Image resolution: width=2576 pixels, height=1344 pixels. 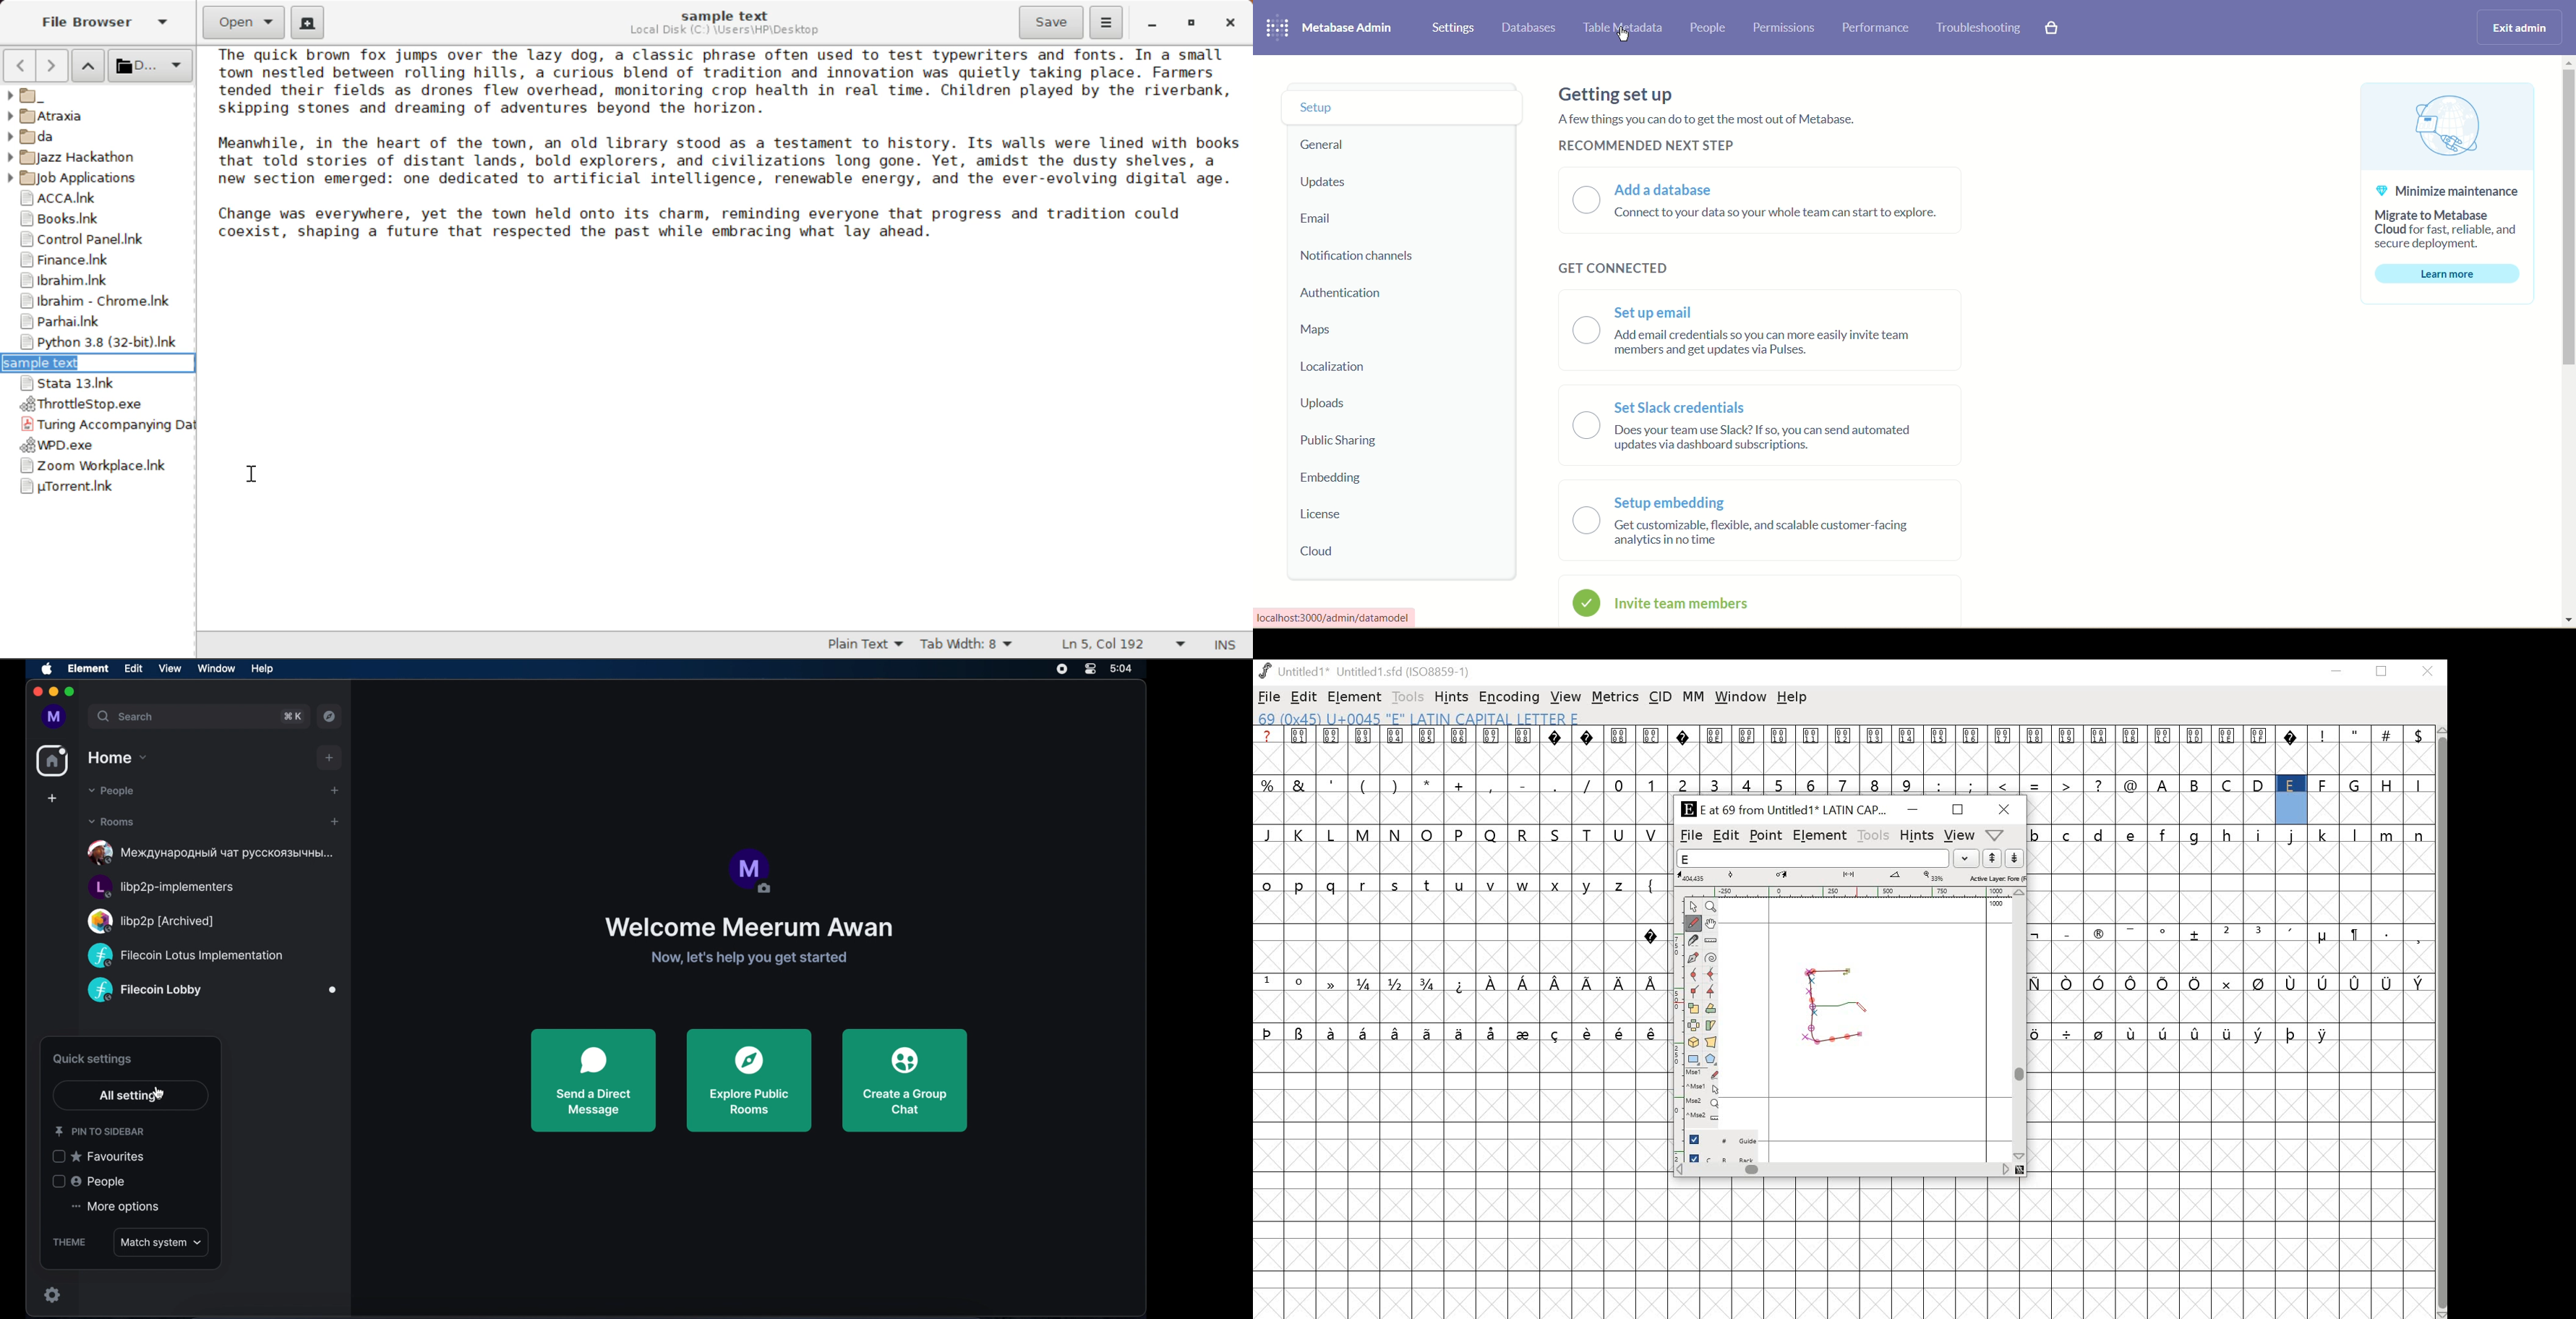 I want to click on home, so click(x=53, y=761).